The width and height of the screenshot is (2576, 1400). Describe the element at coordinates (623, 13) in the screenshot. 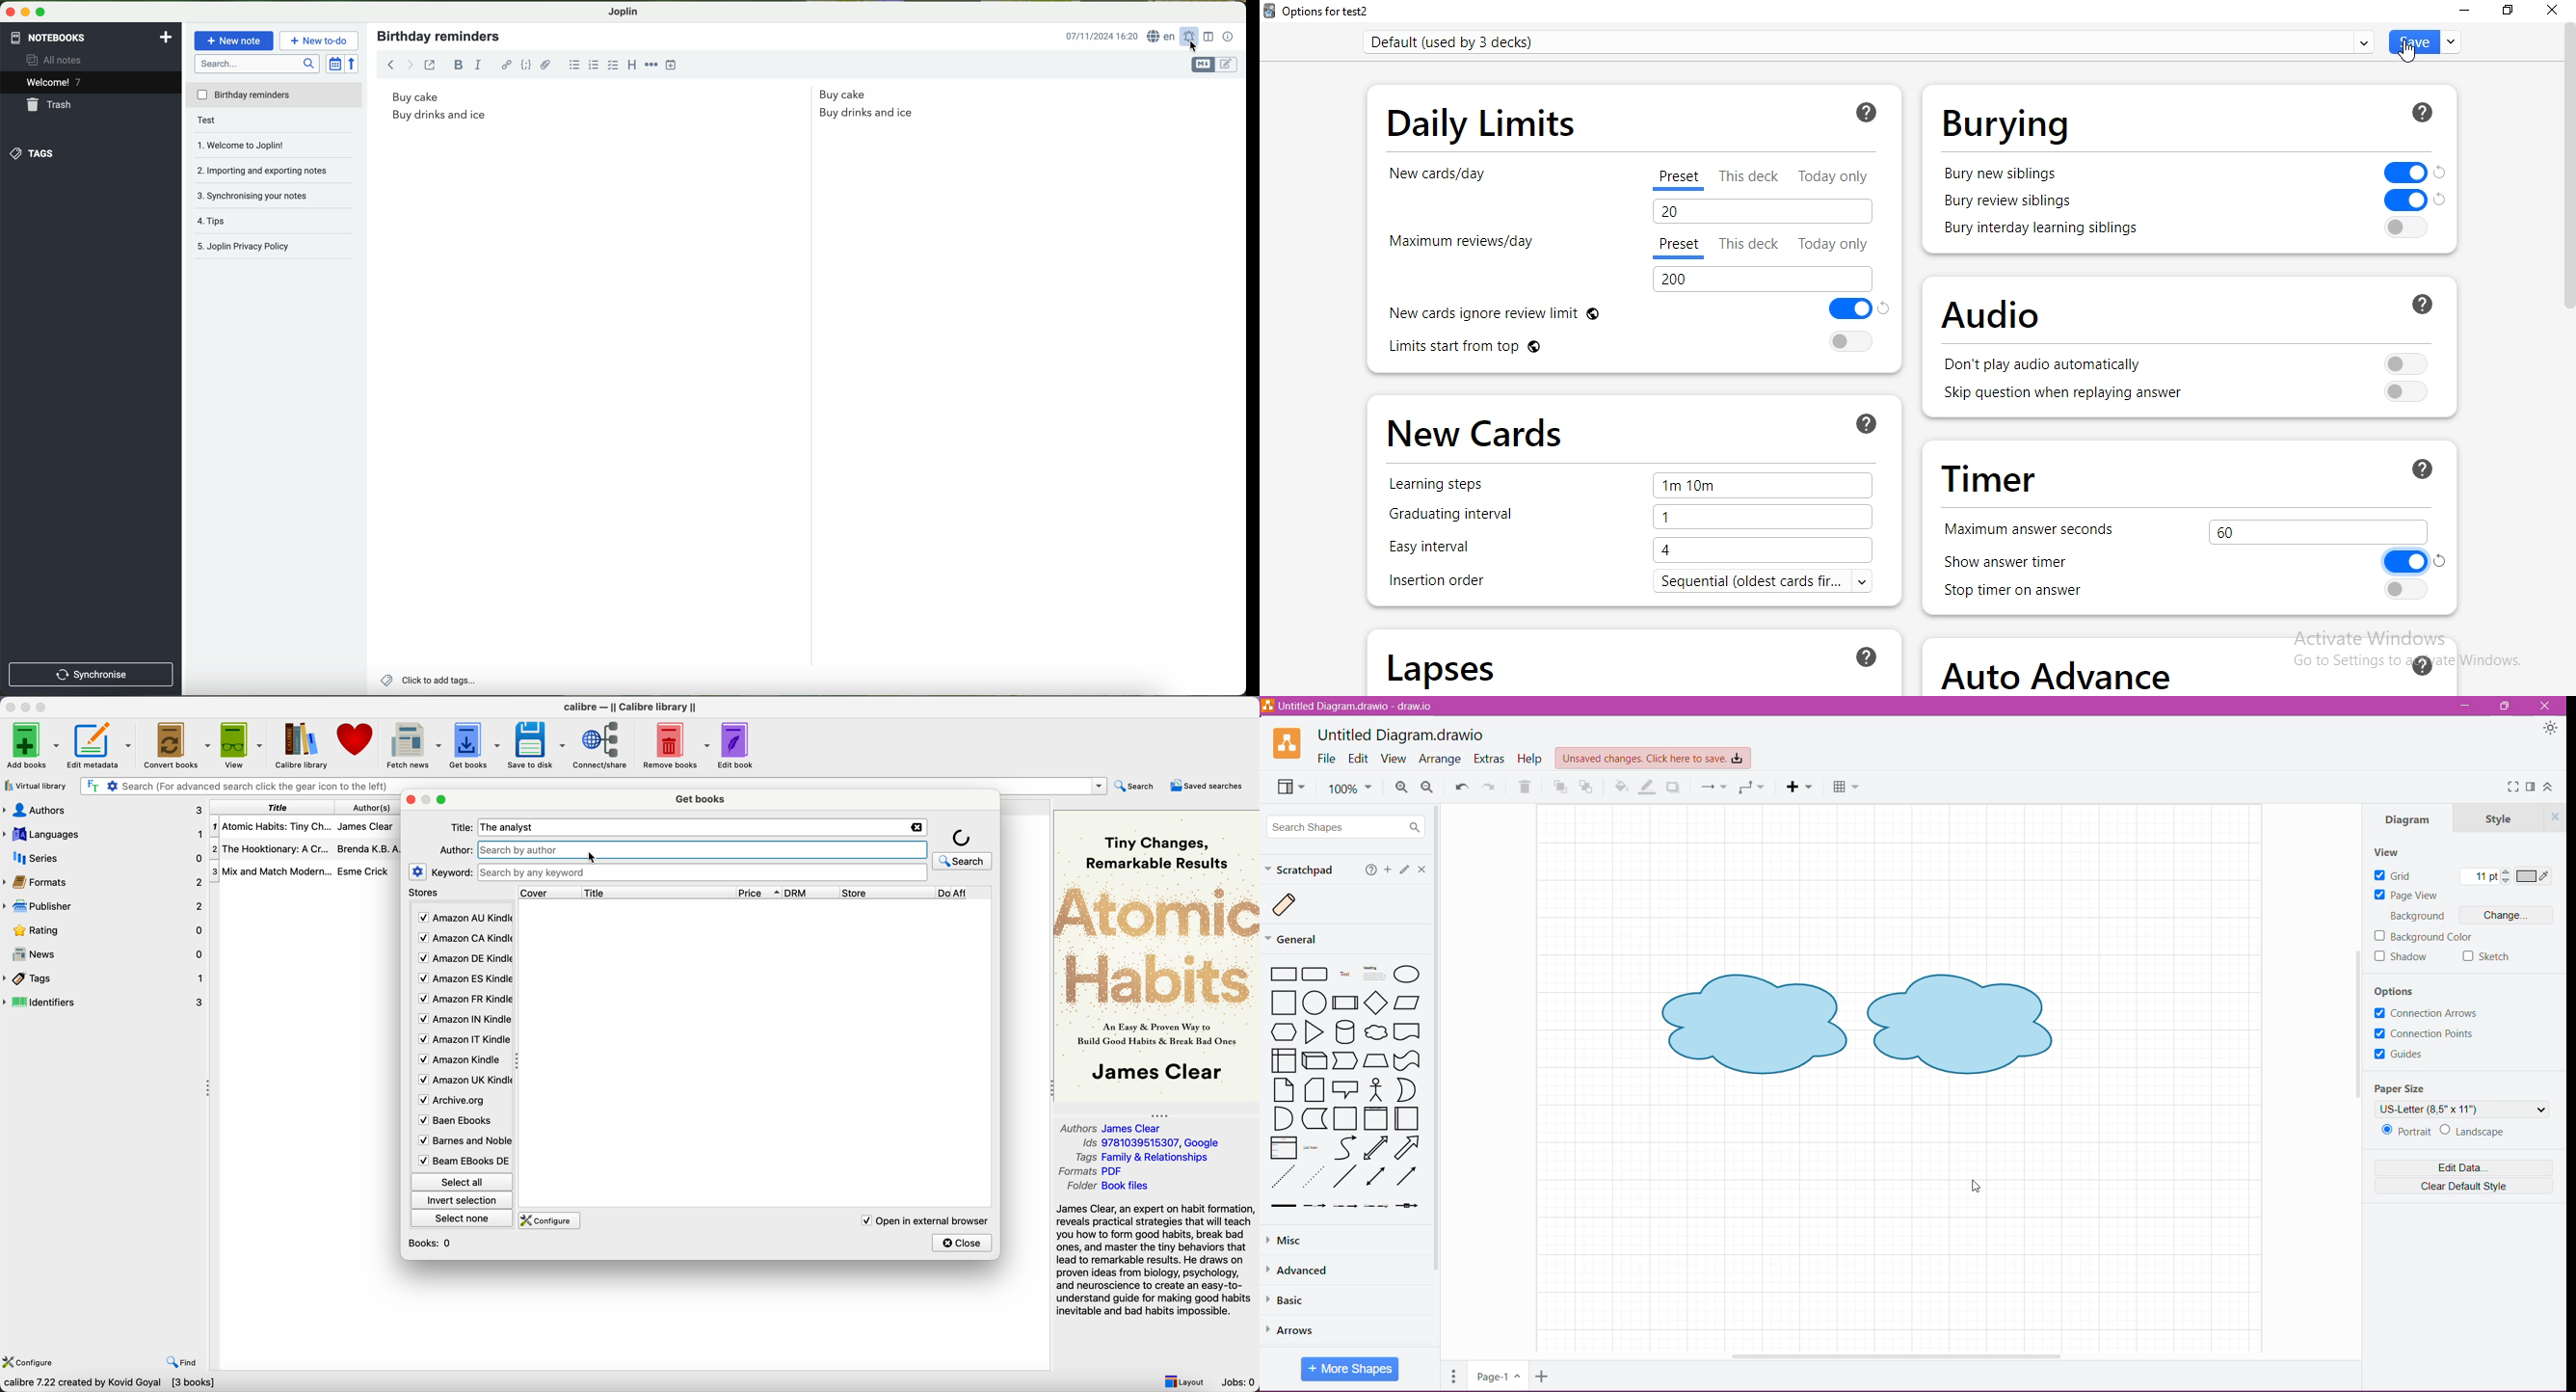

I see `Joplin` at that location.